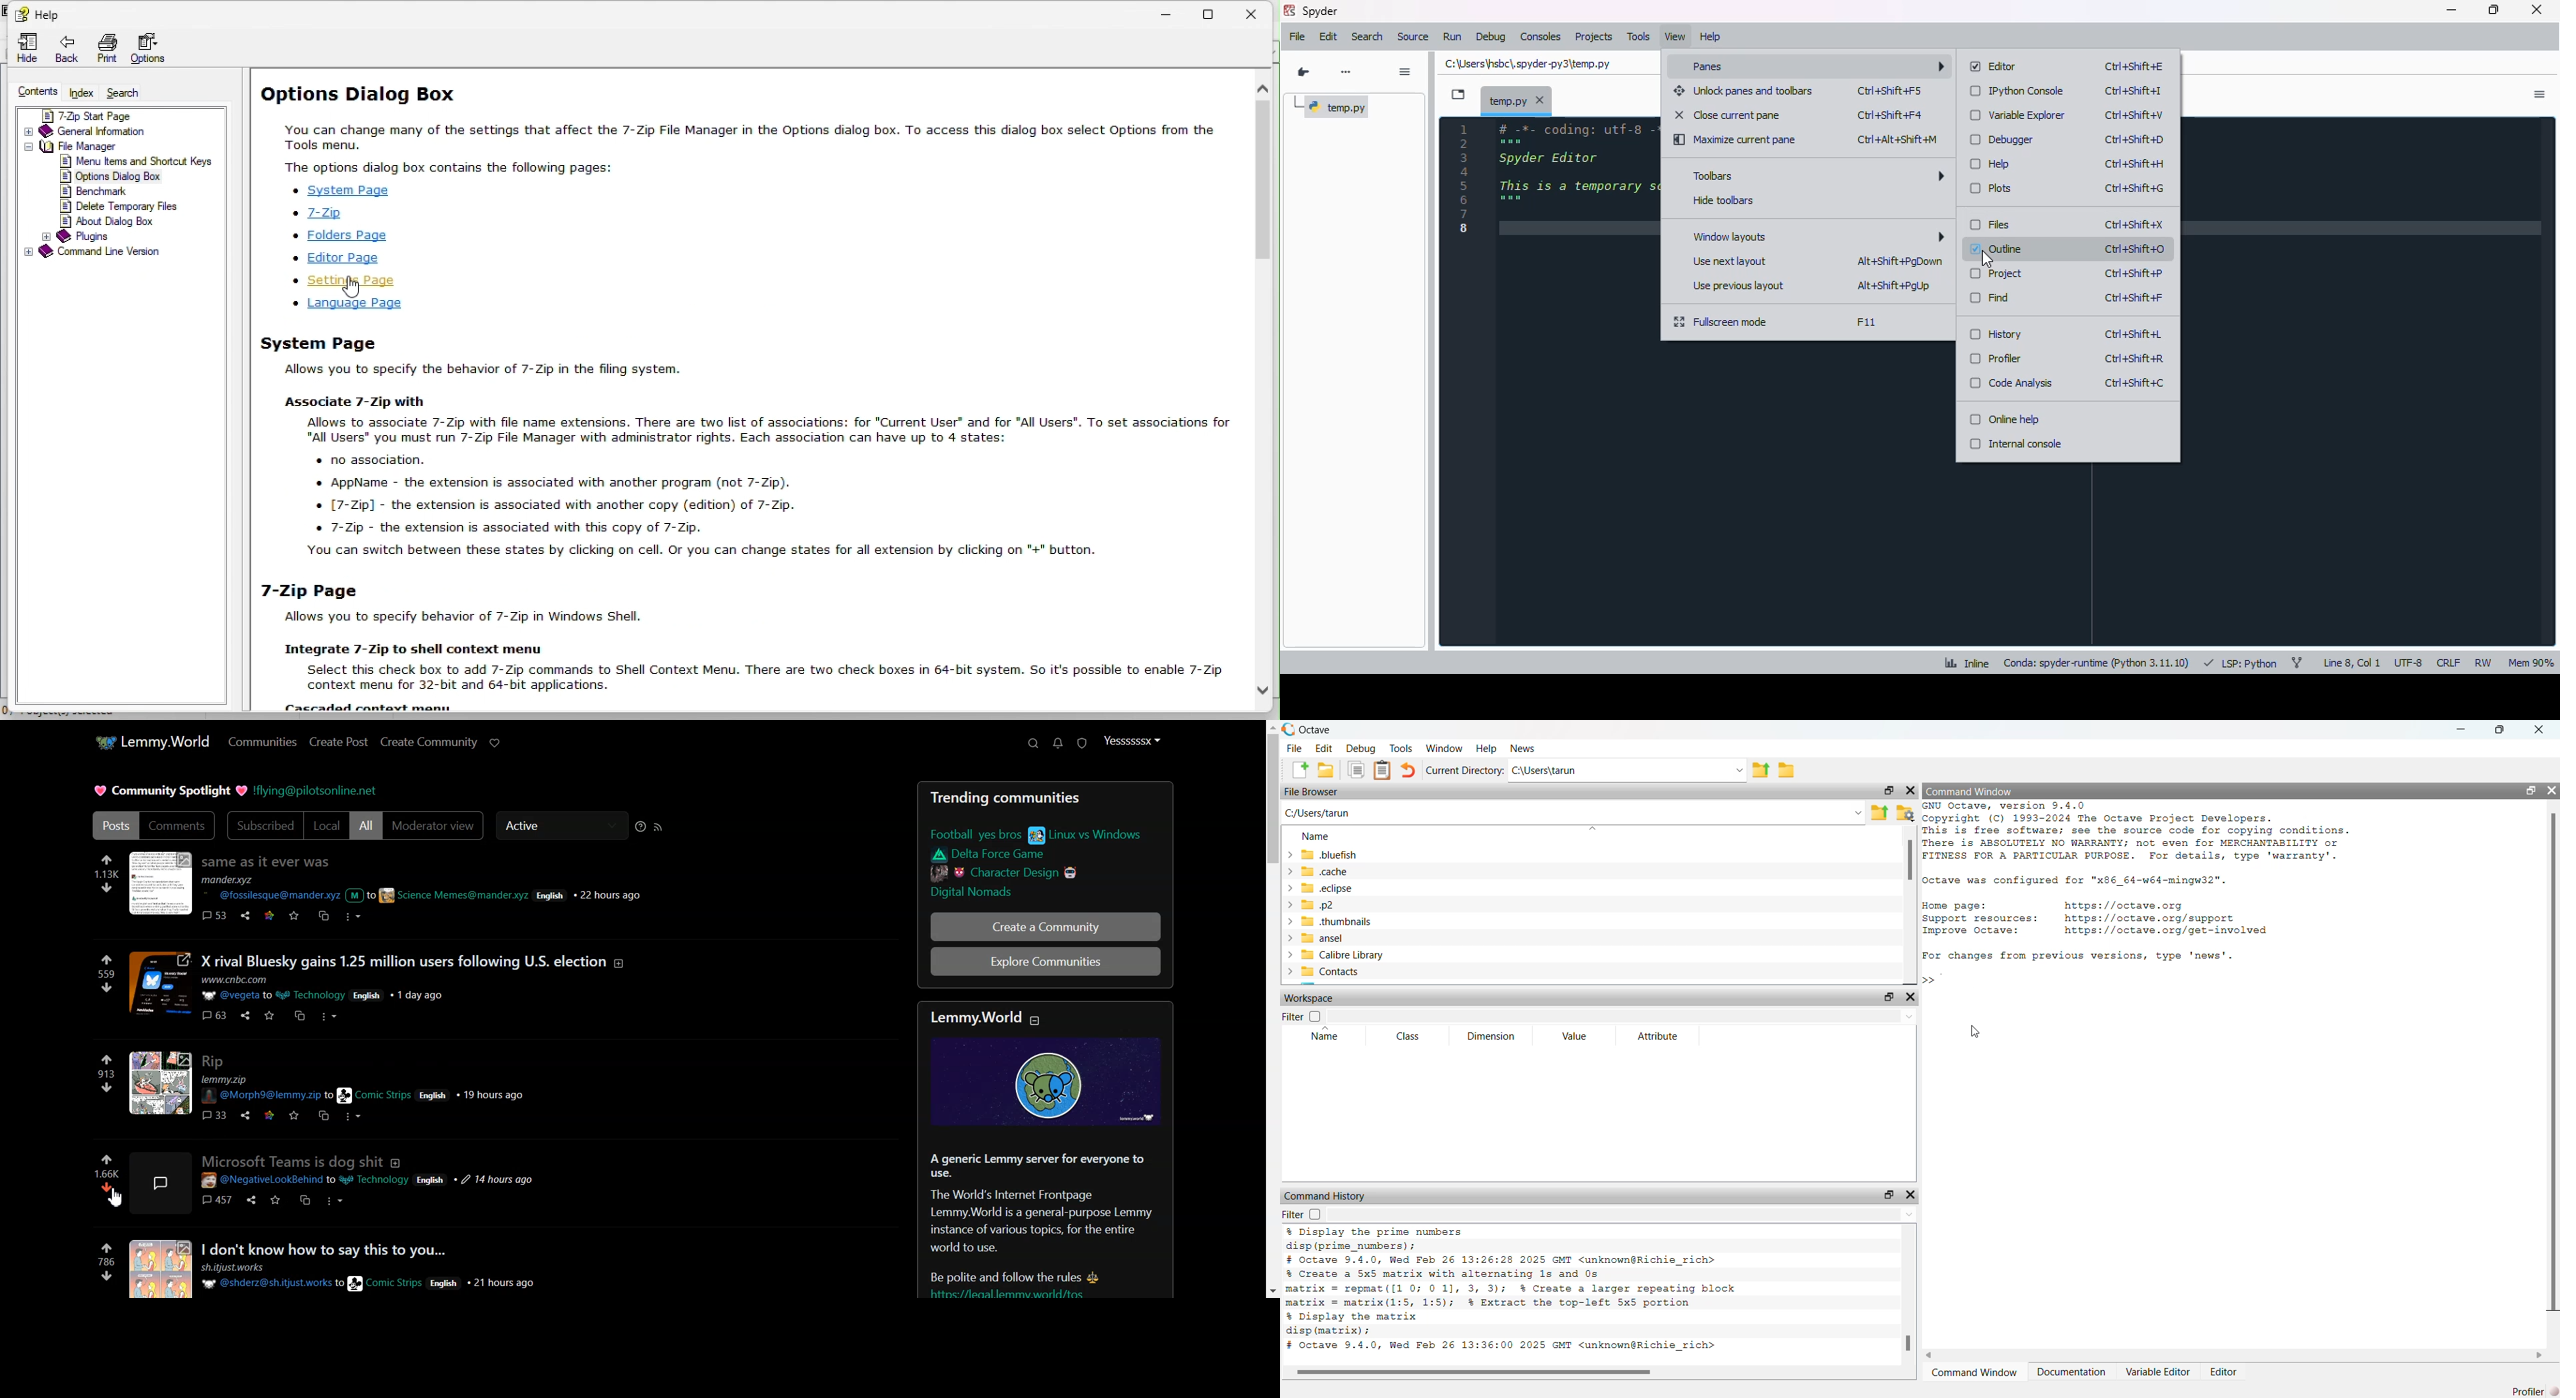 The width and height of the screenshot is (2576, 1400). What do you see at coordinates (149, 741) in the screenshot?
I see `Home page` at bounding box center [149, 741].